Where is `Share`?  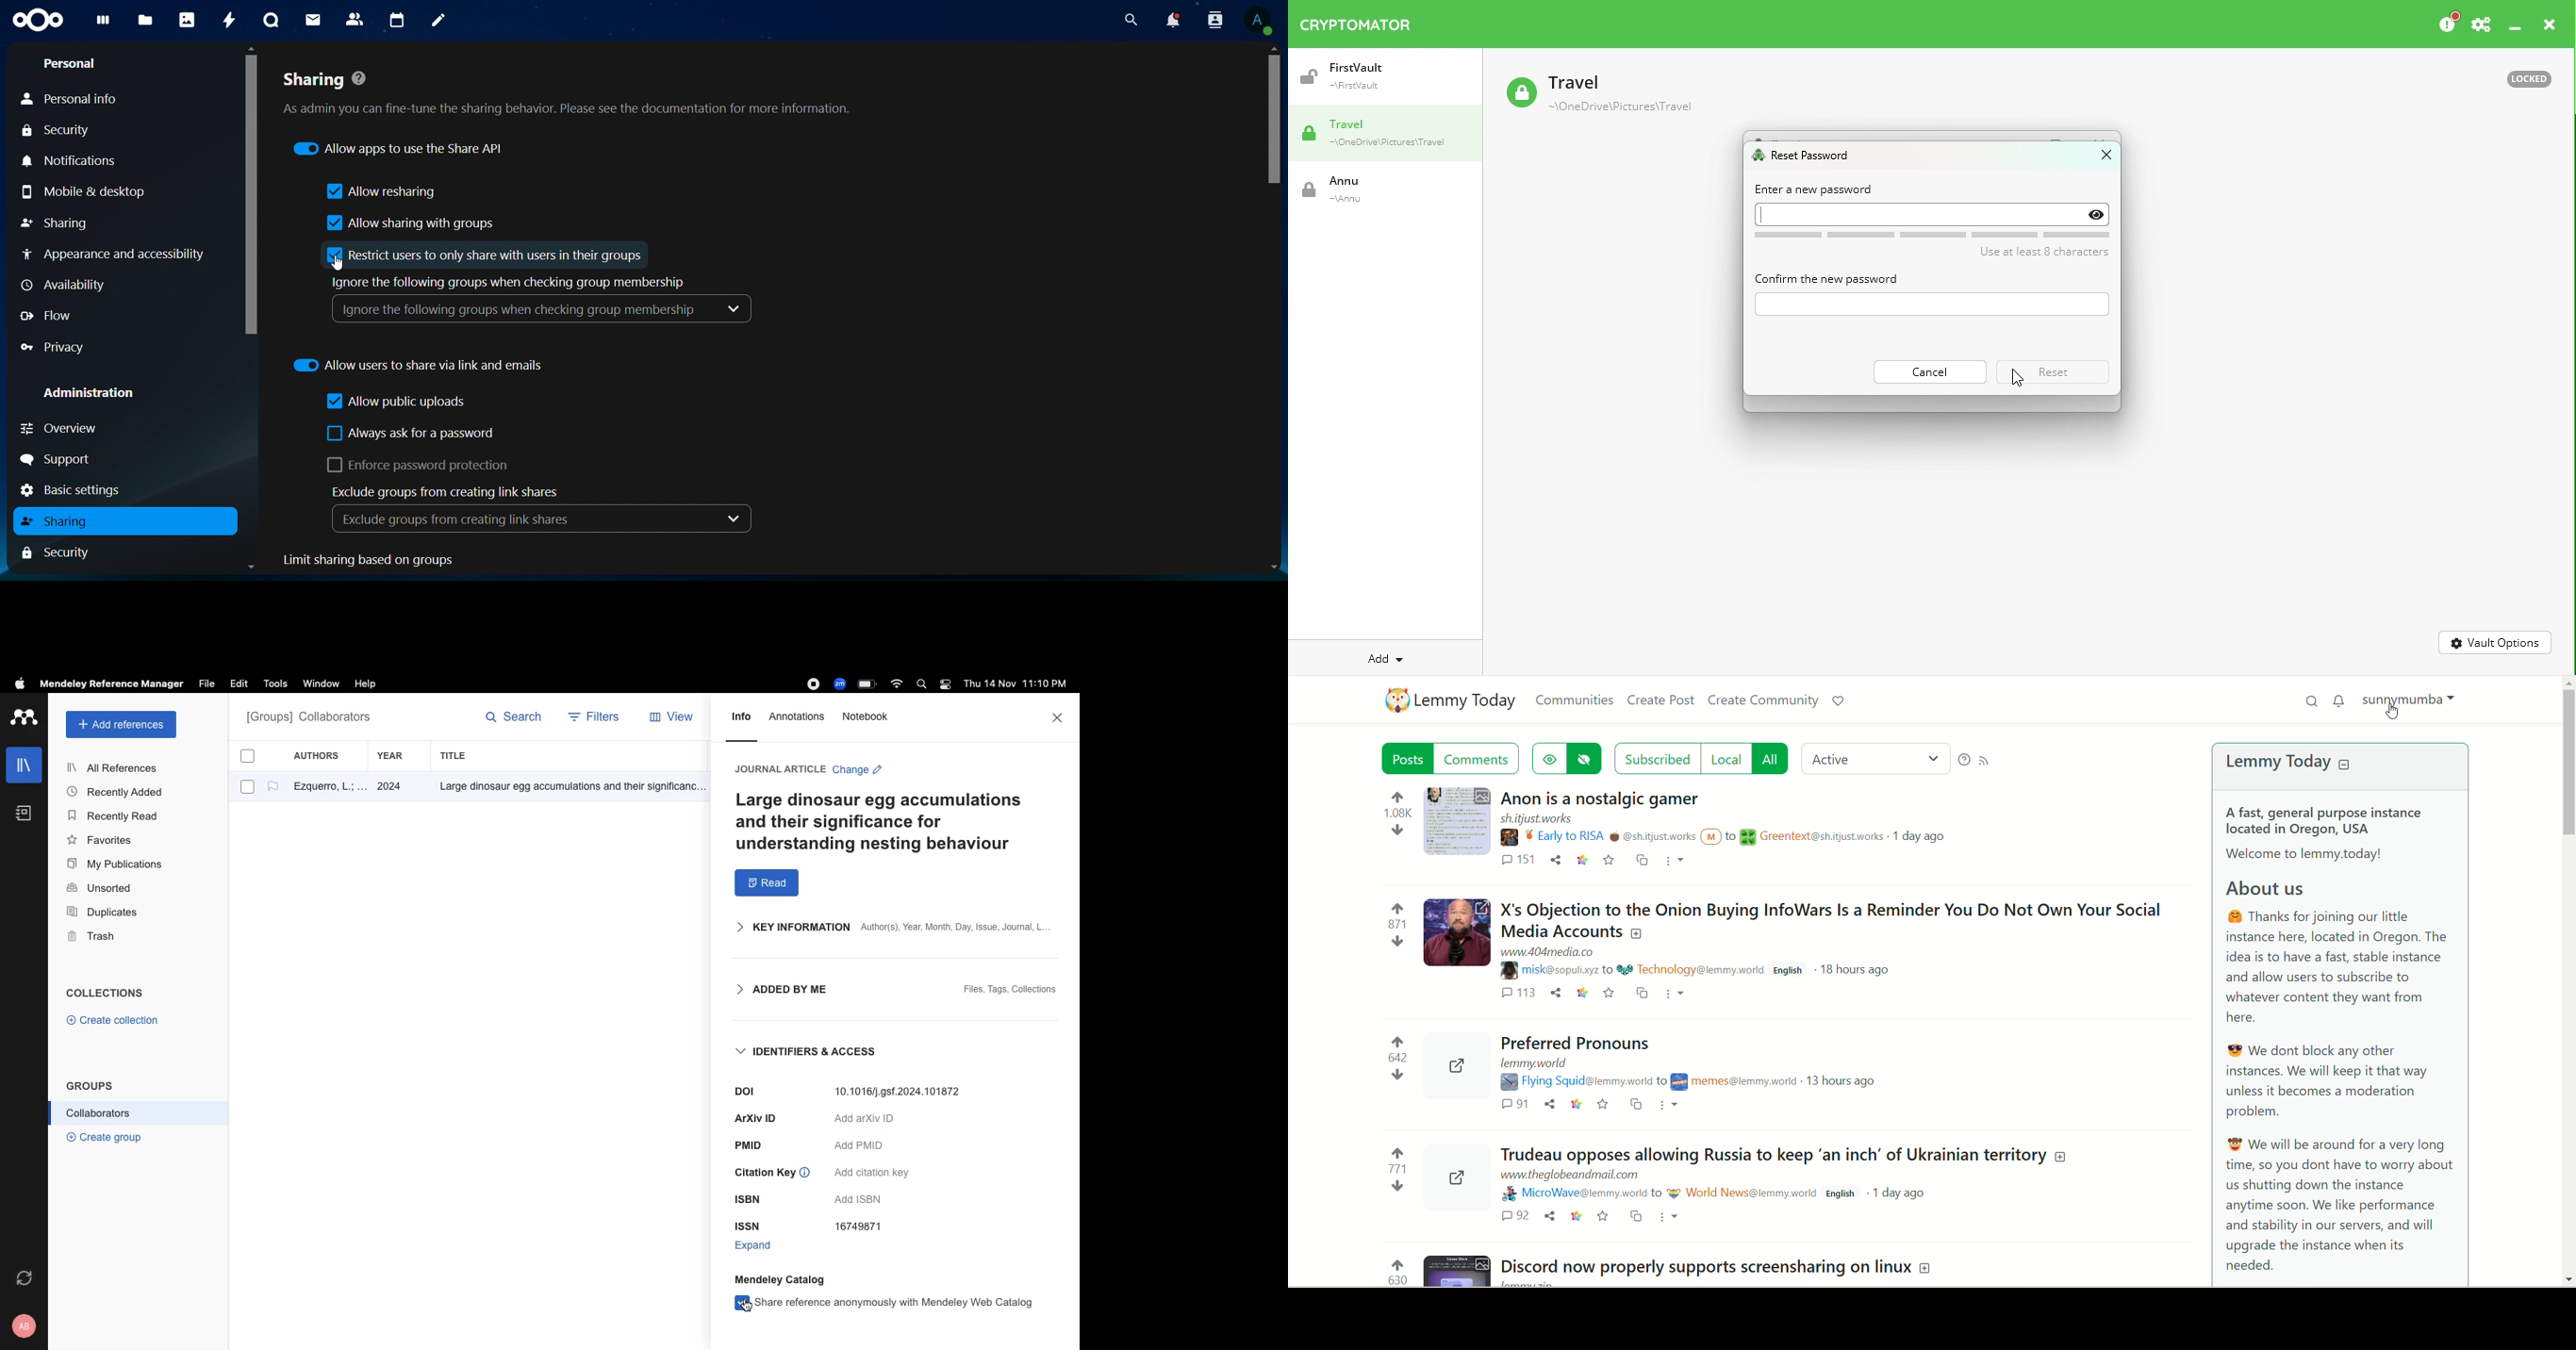 Share is located at coordinates (1551, 1104).